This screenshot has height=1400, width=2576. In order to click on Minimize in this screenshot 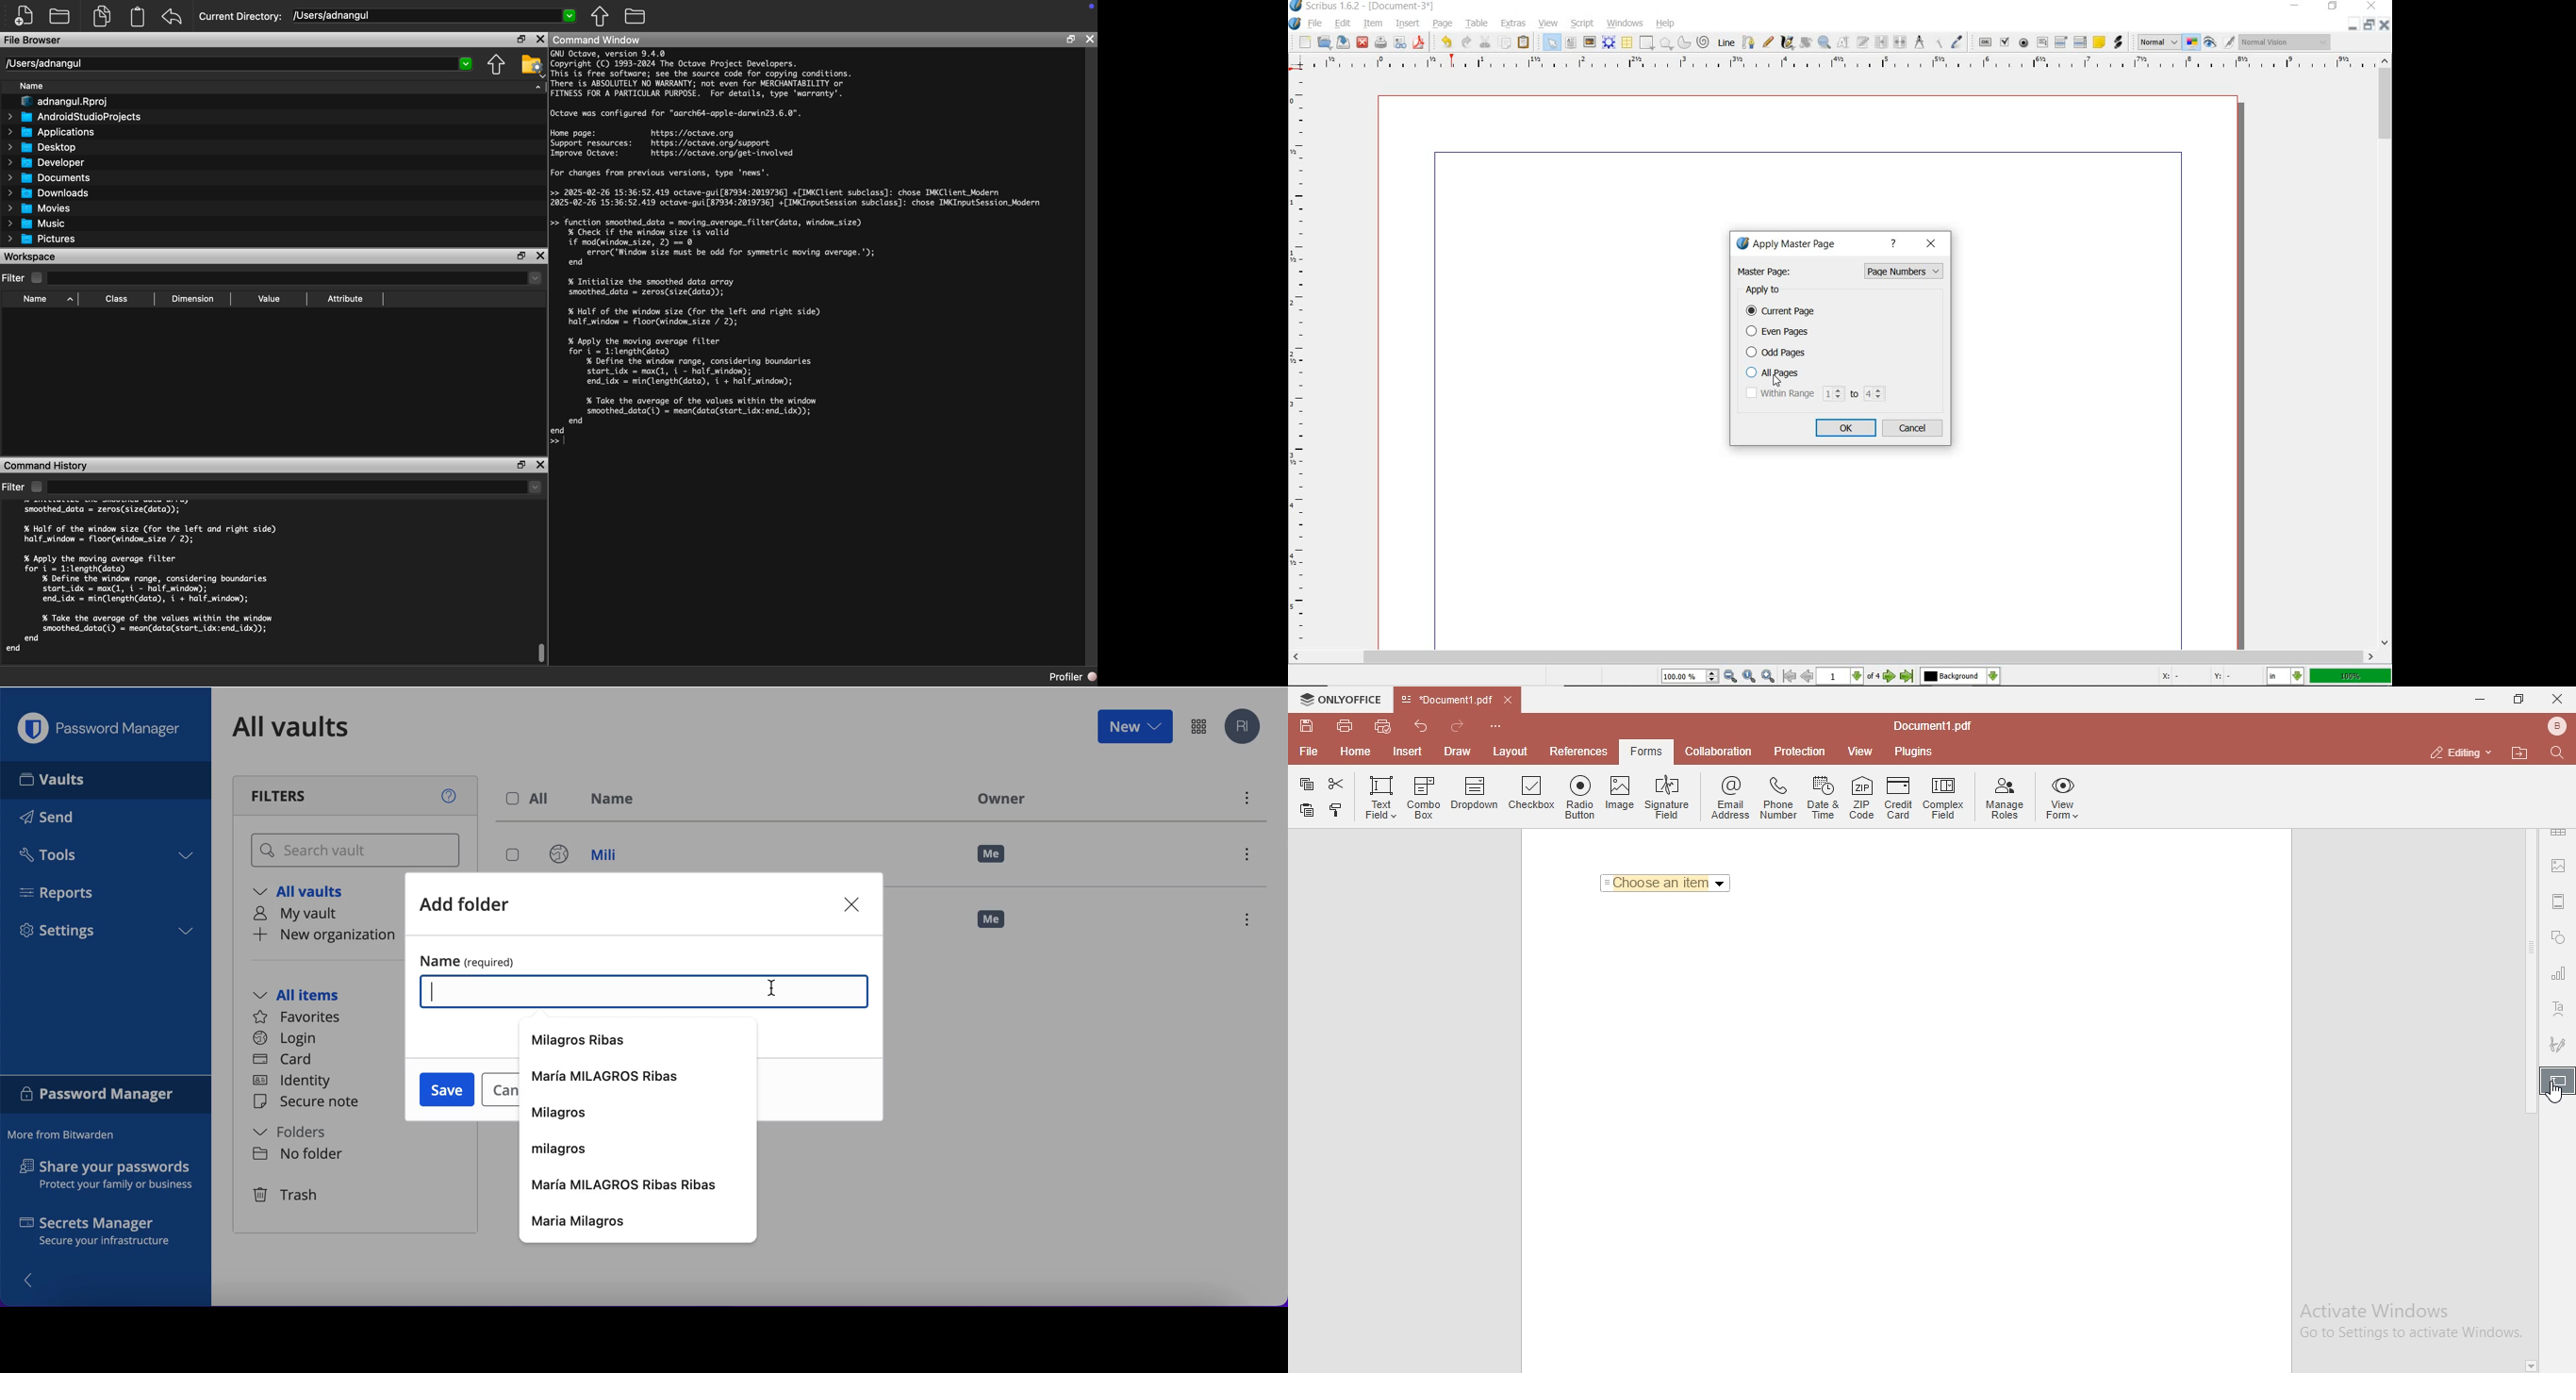, I will do `click(2369, 26)`.